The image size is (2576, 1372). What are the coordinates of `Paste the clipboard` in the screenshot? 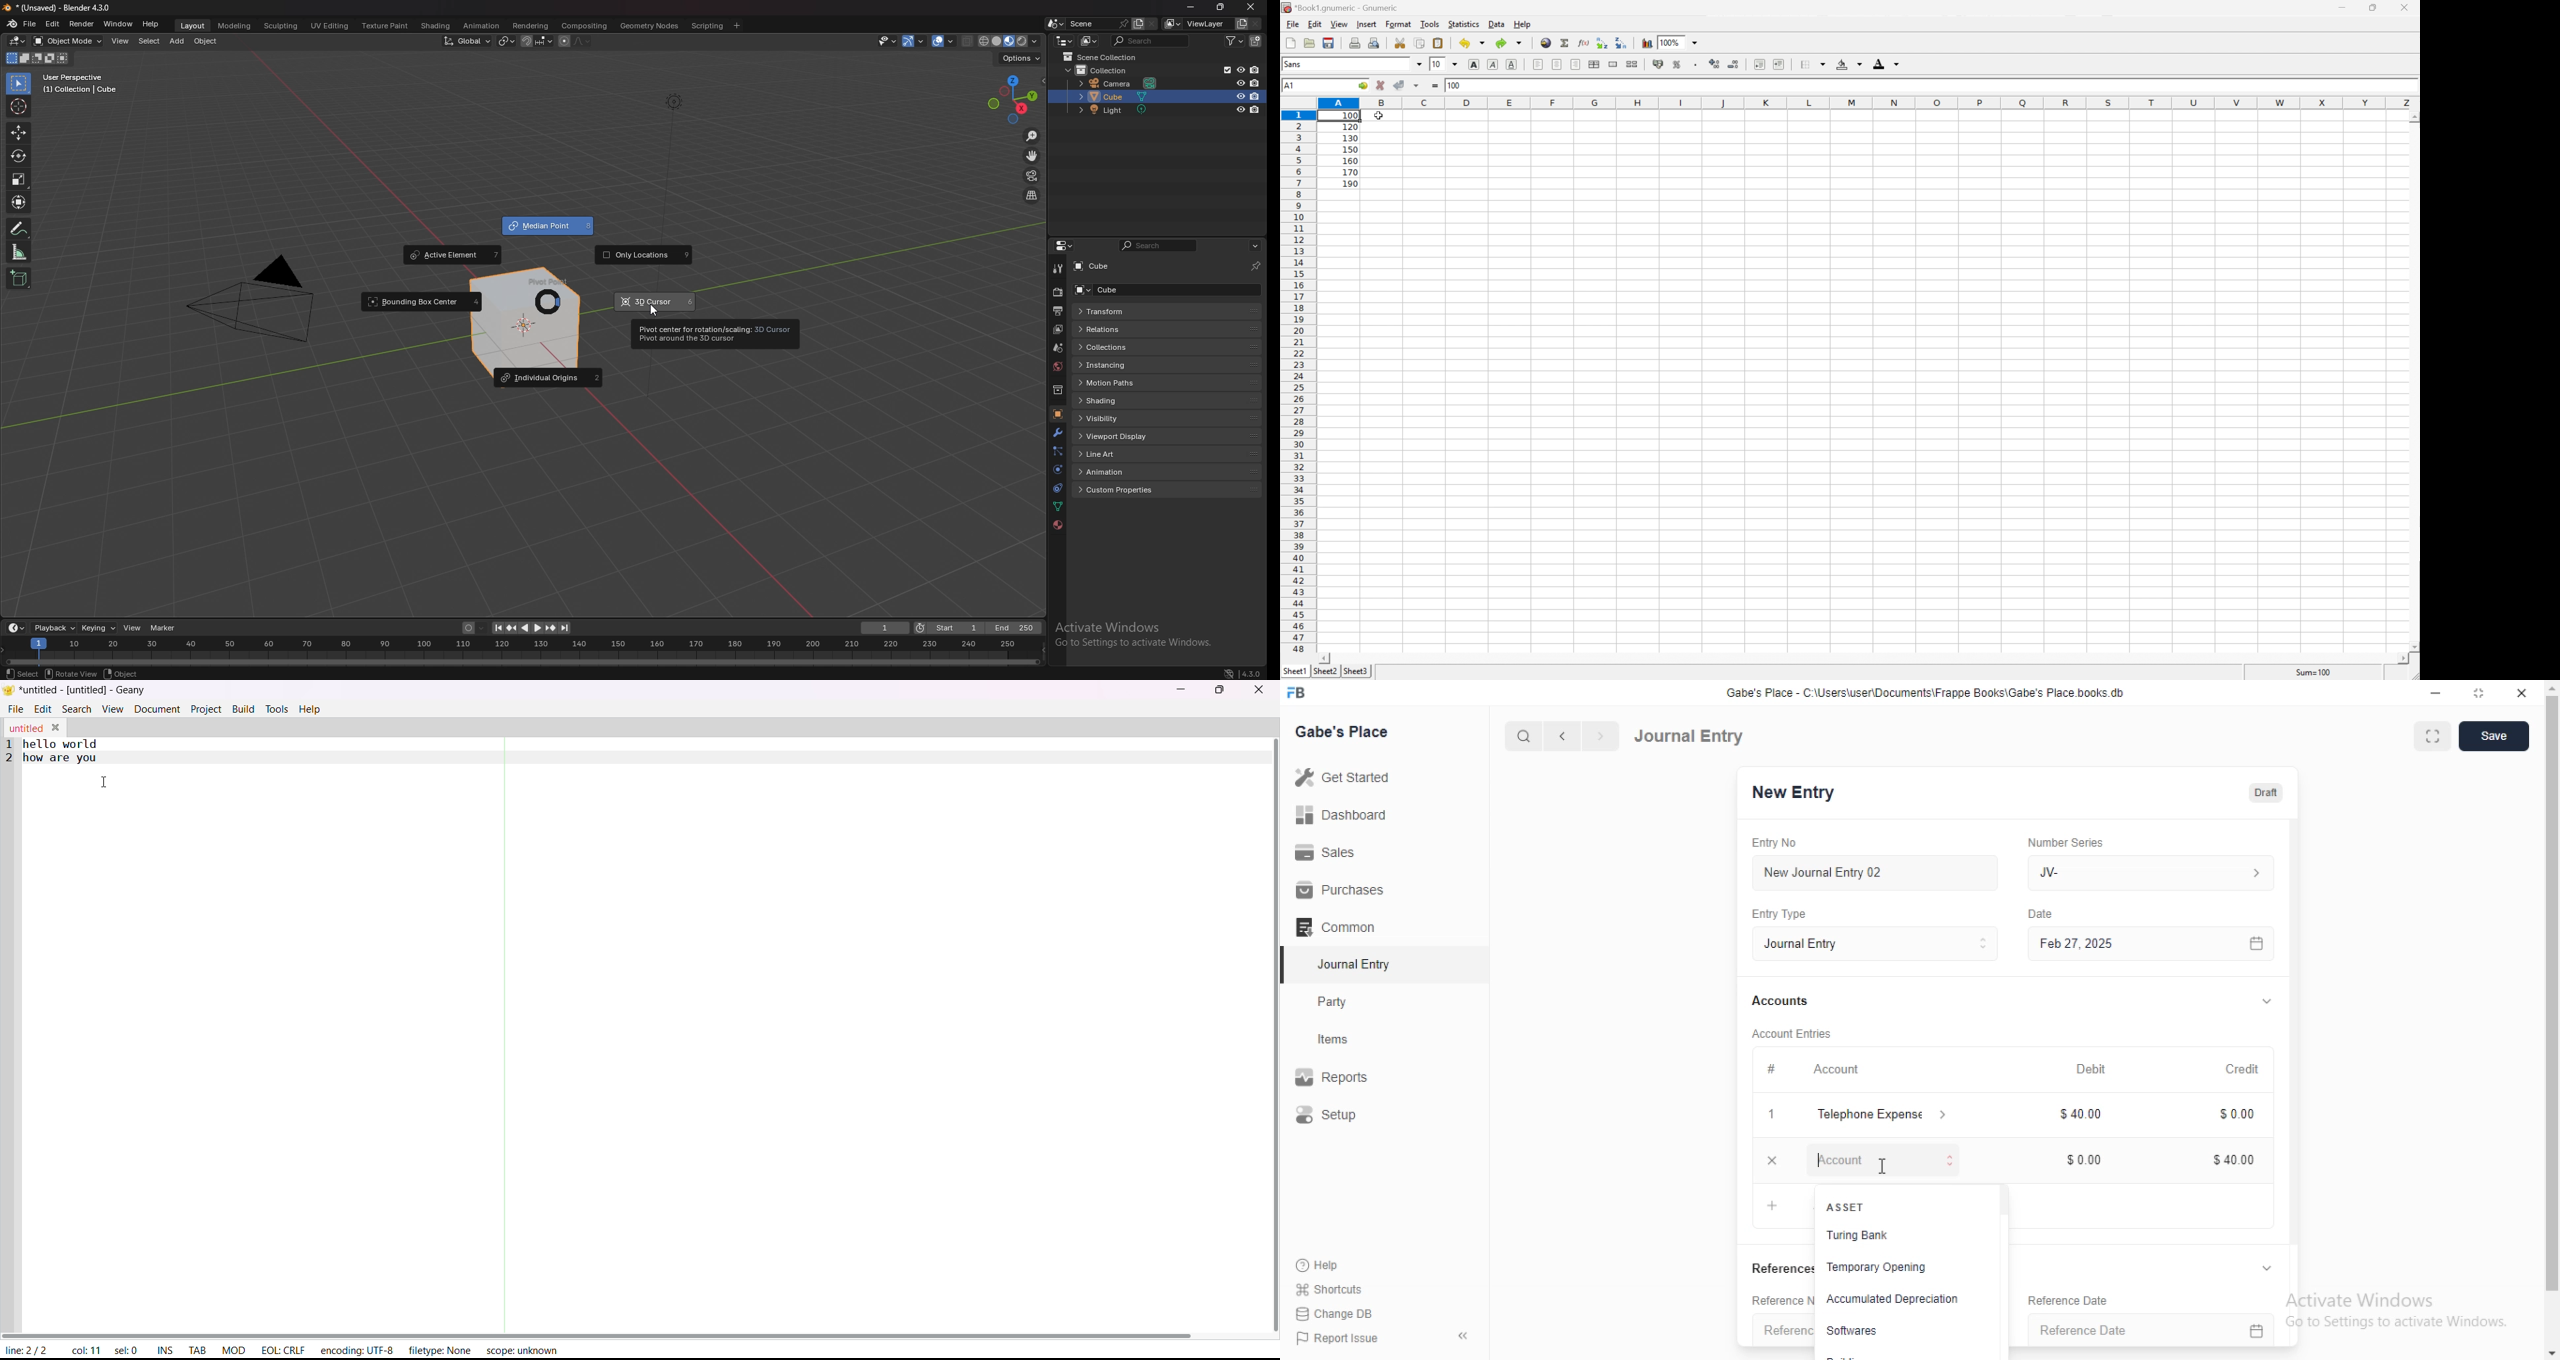 It's located at (1440, 42).